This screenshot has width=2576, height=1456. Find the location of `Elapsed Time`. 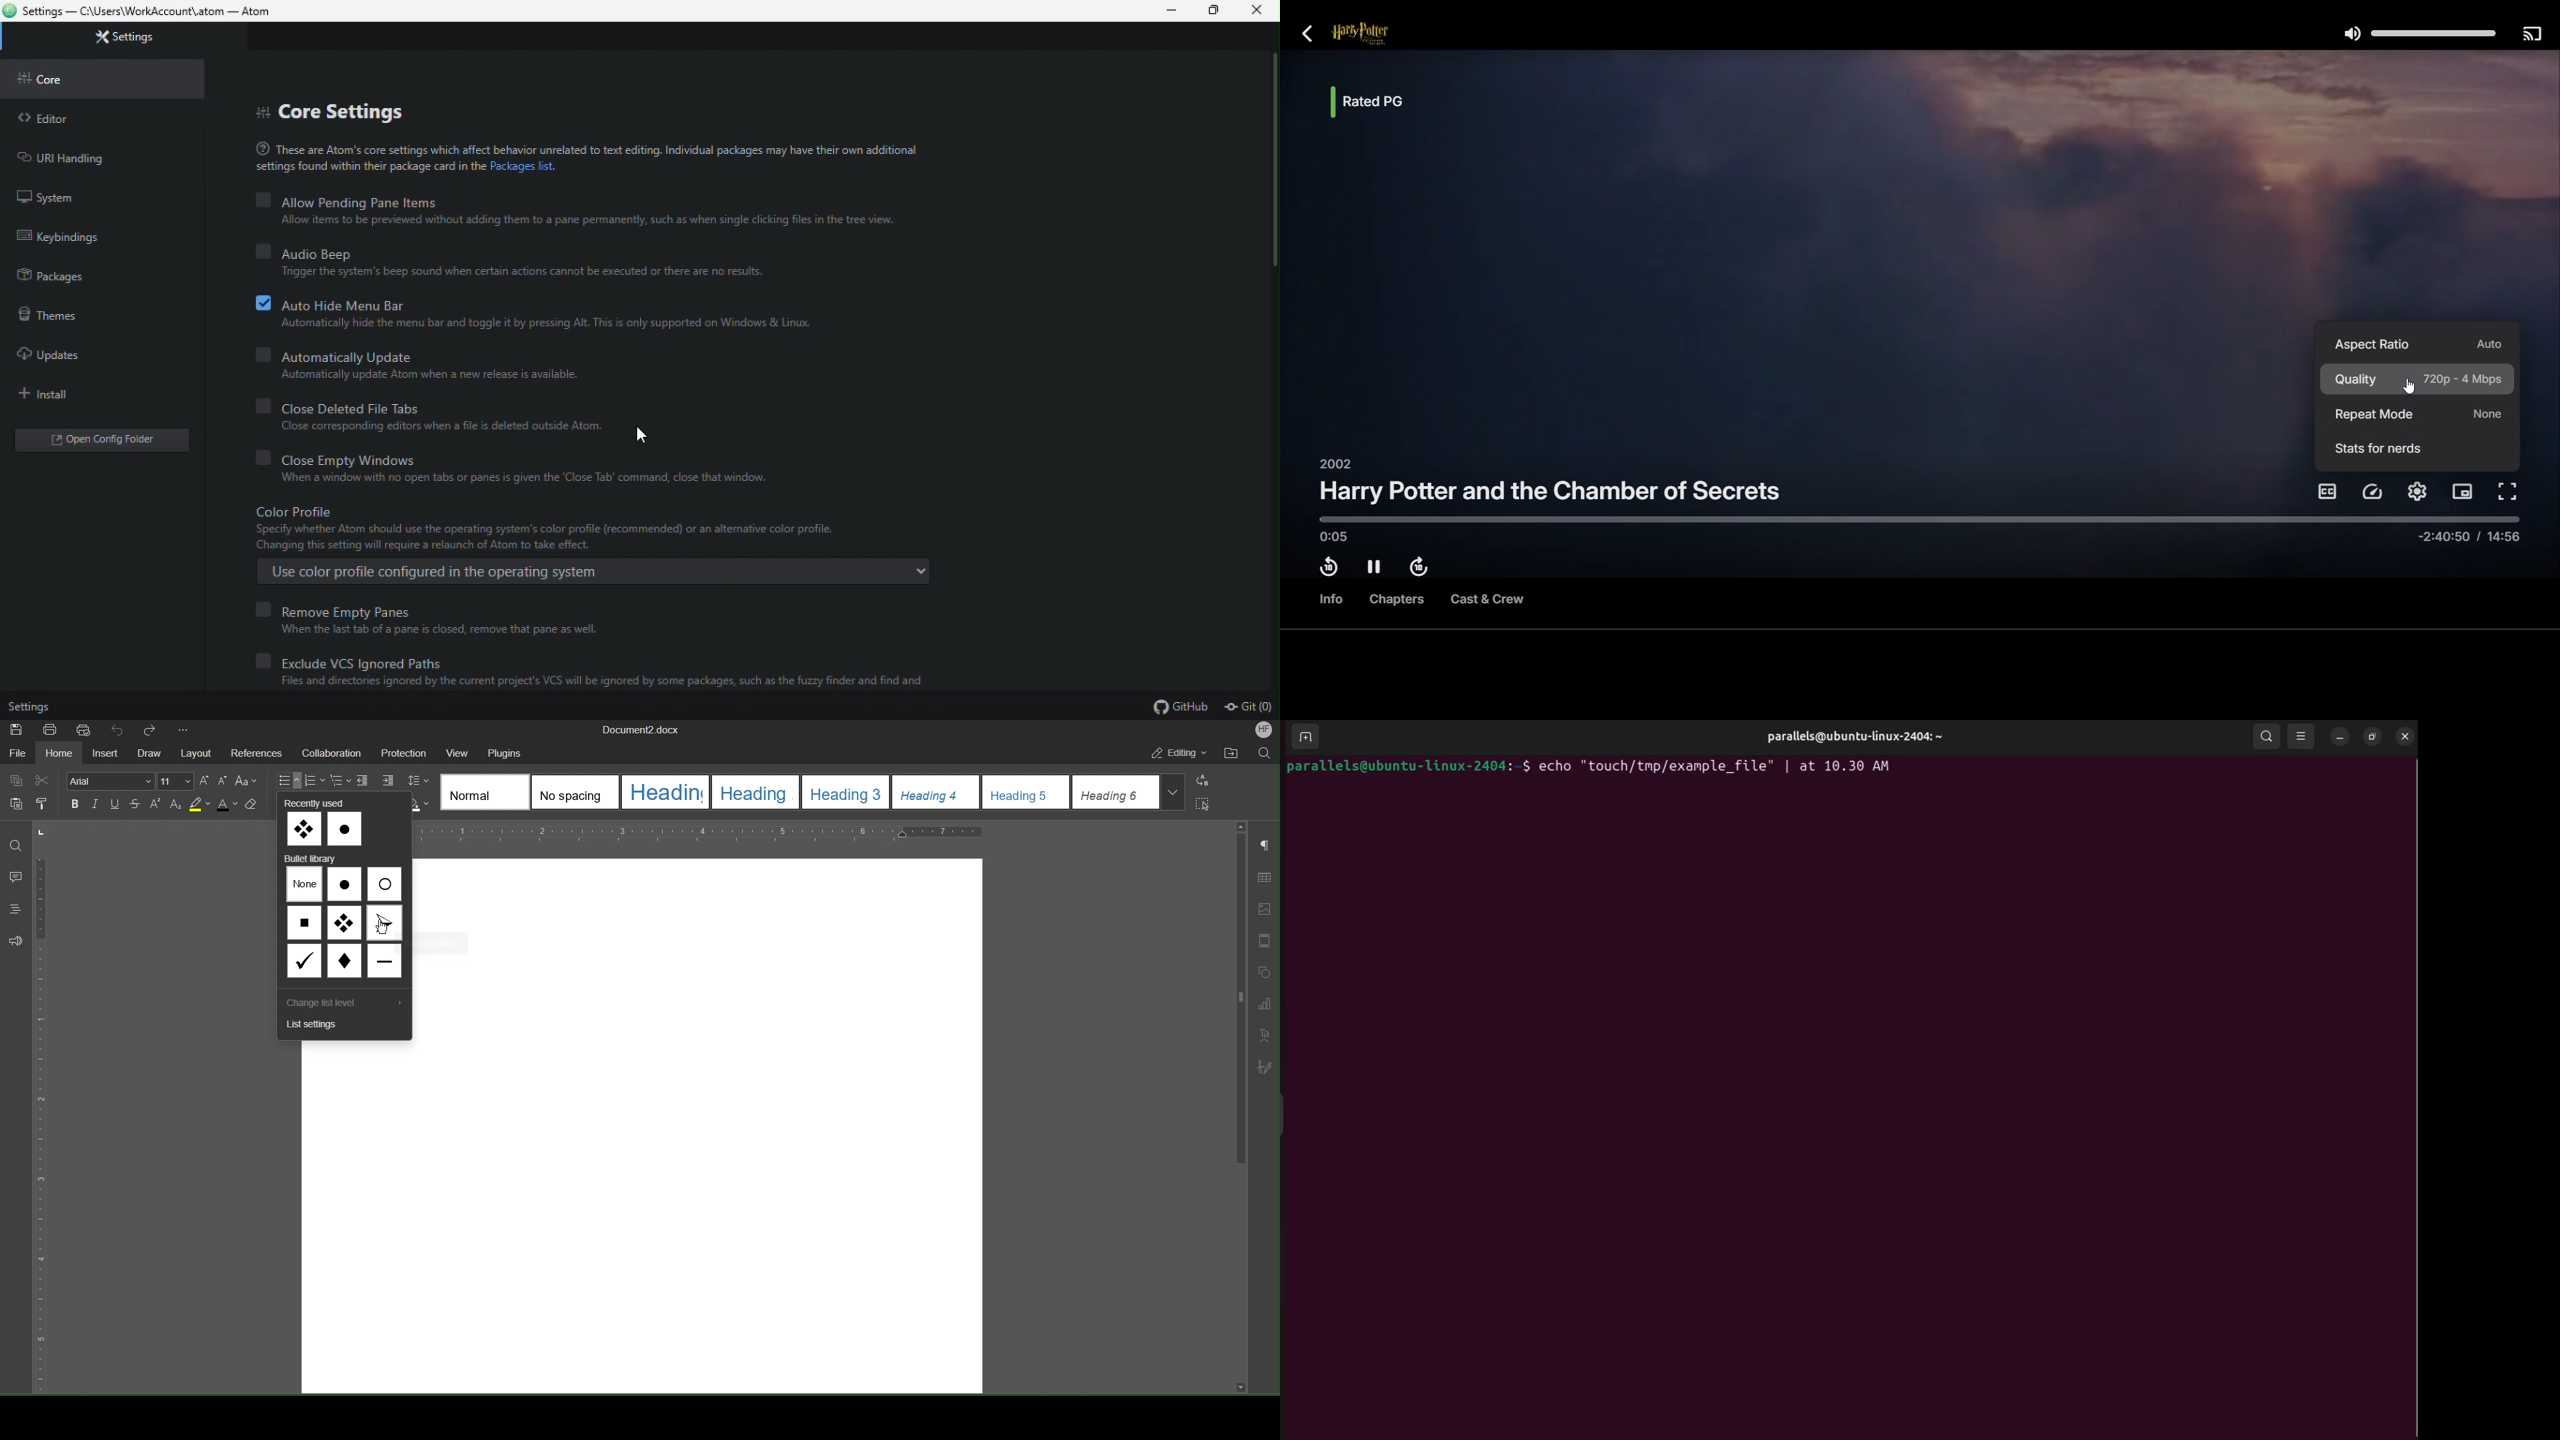

Elapsed Time is located at coordinates (1339, 539).